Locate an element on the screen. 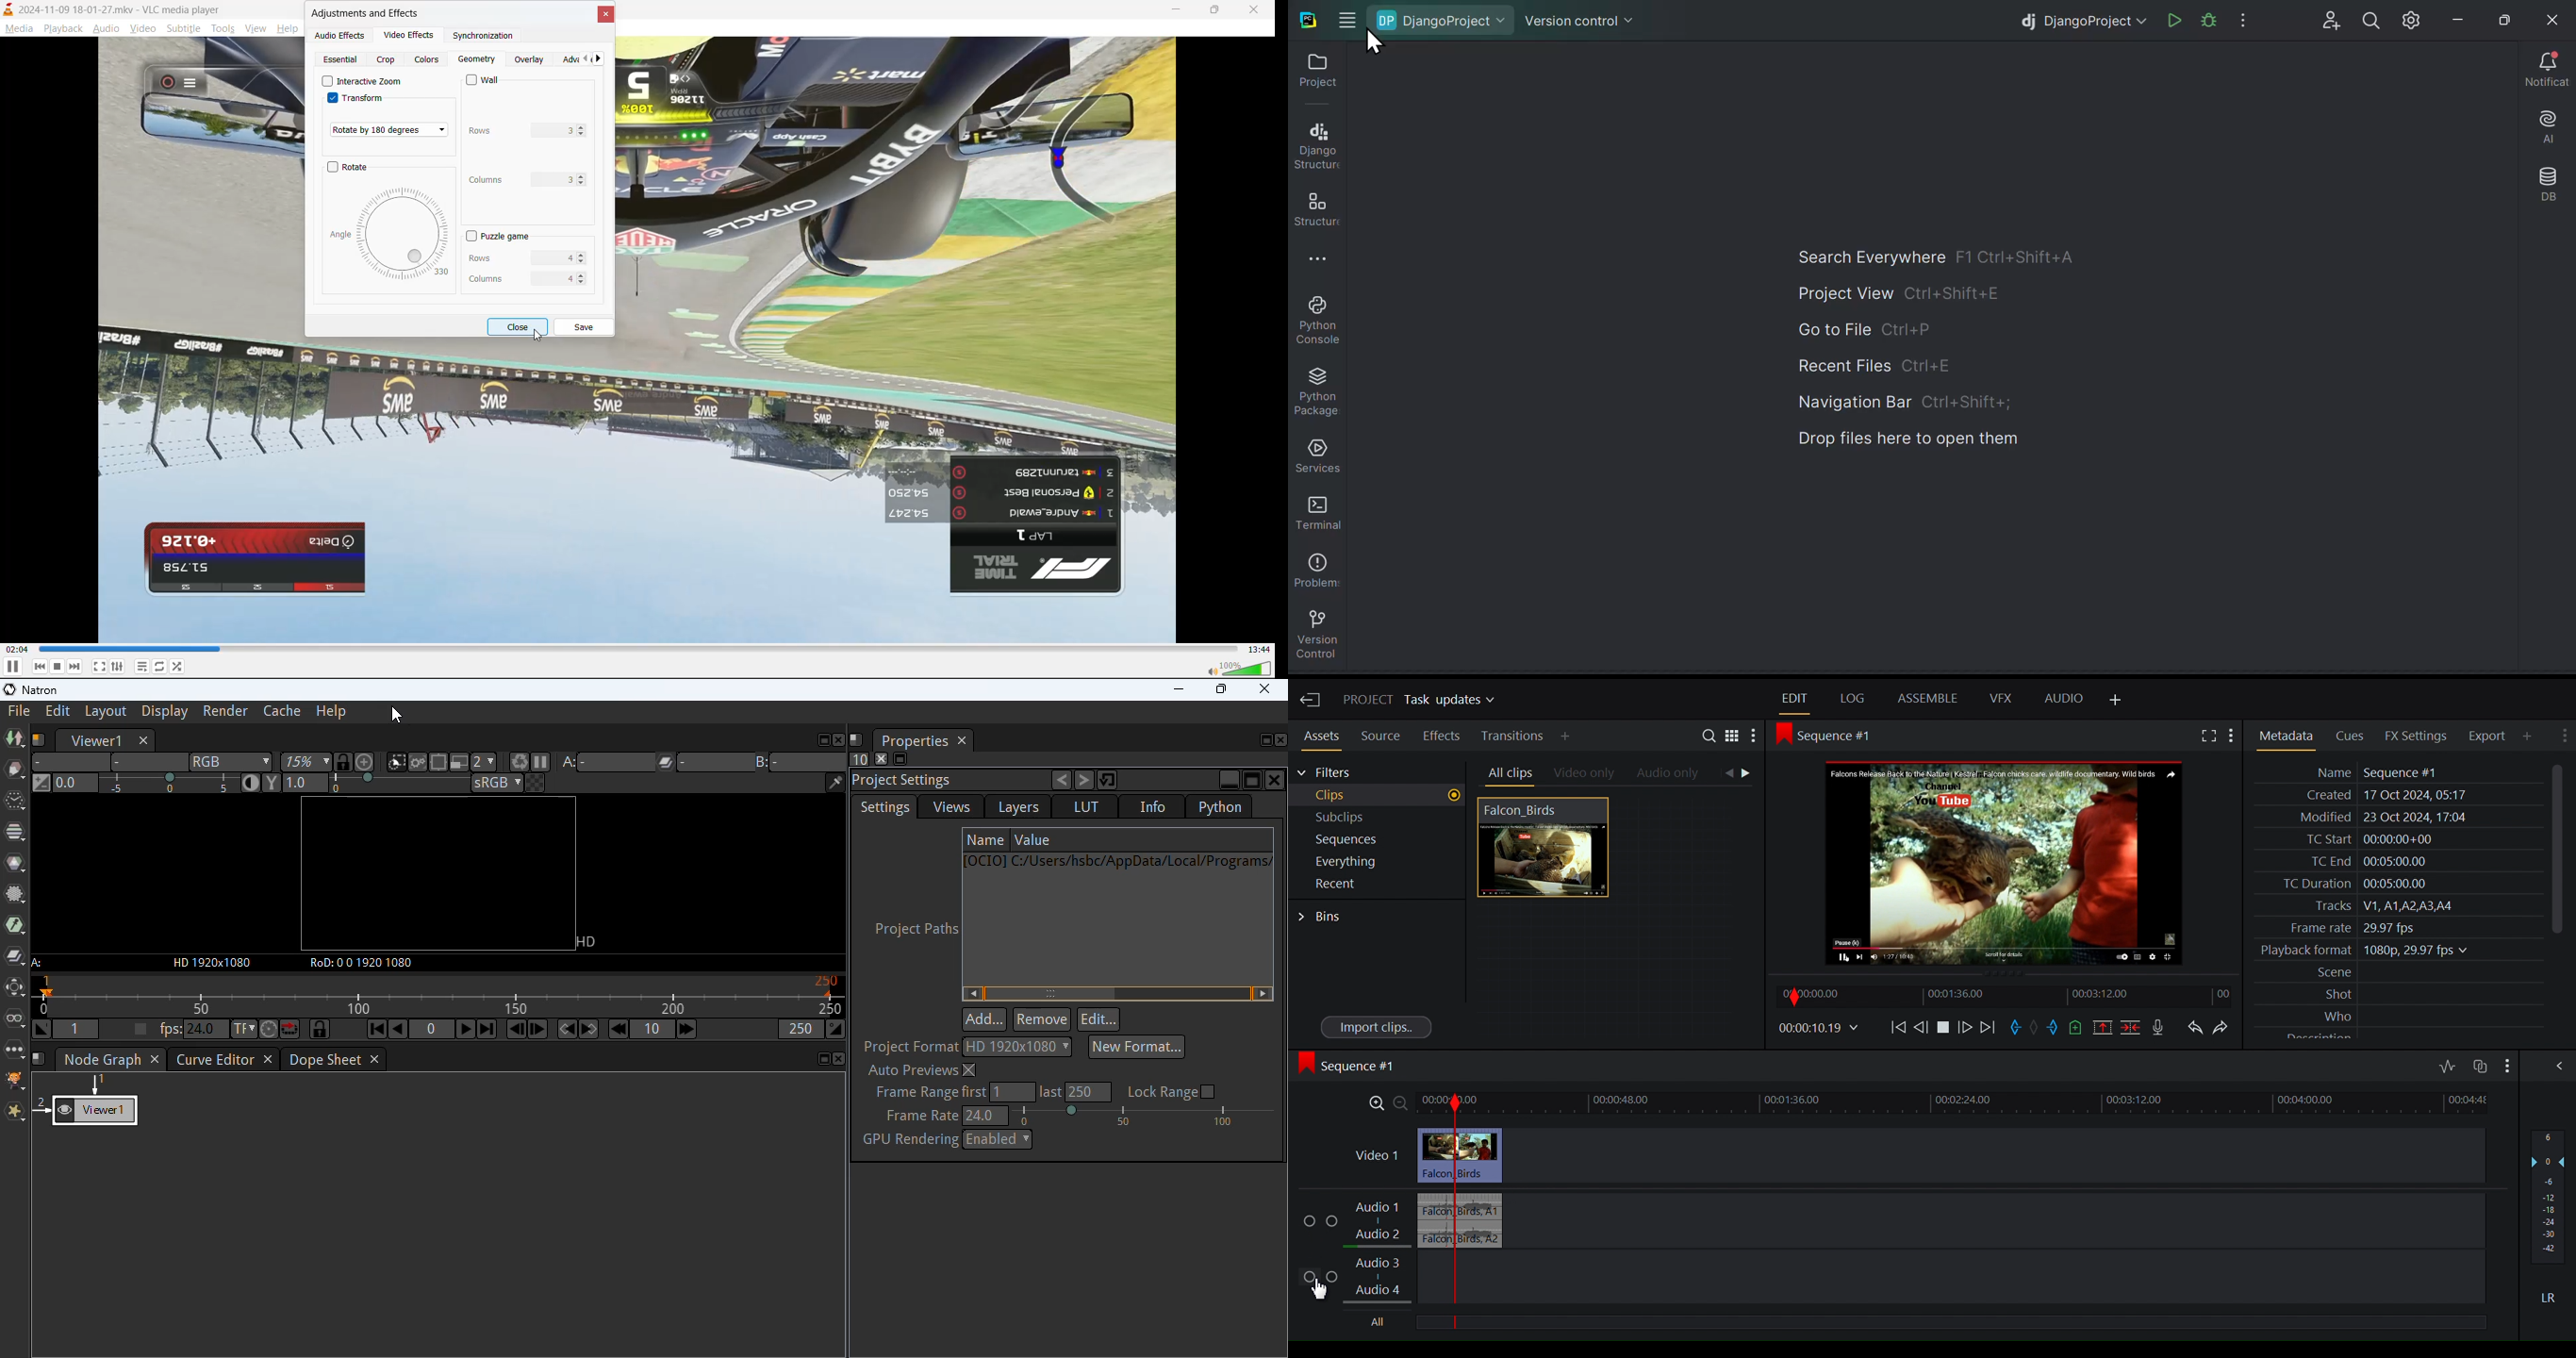  rows is located at coordinates (515, 130).